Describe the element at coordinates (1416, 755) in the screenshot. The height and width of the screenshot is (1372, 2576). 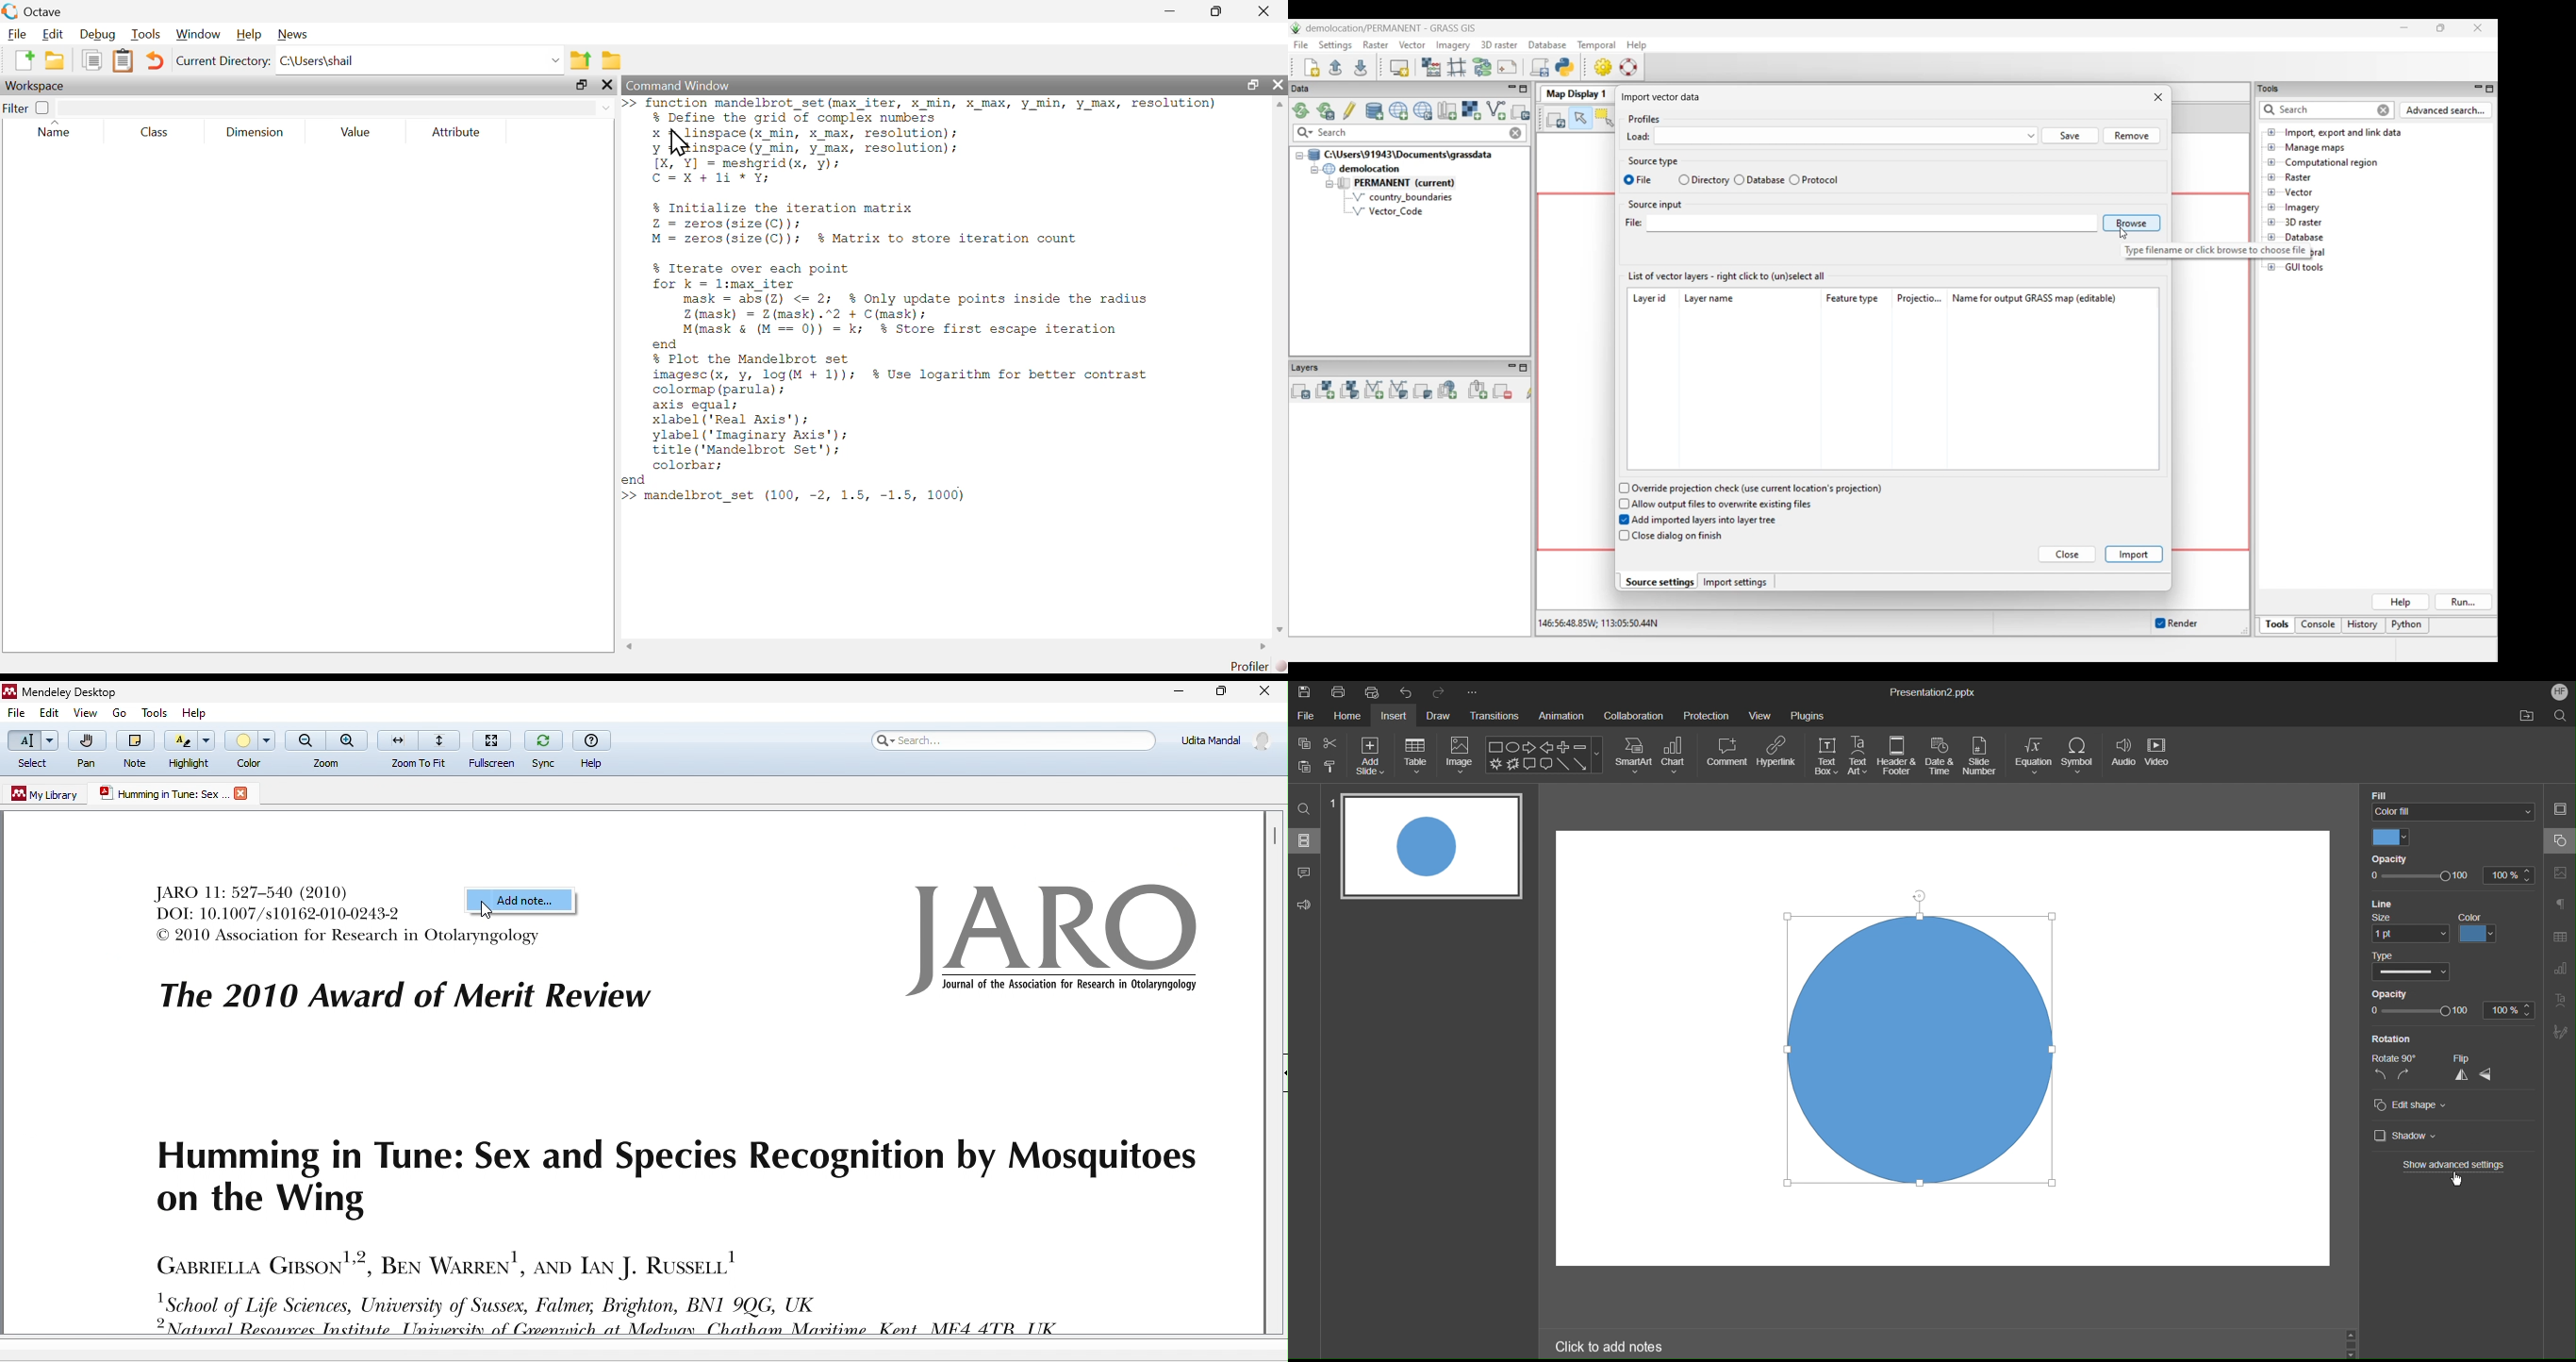
I see `Table` at that location.